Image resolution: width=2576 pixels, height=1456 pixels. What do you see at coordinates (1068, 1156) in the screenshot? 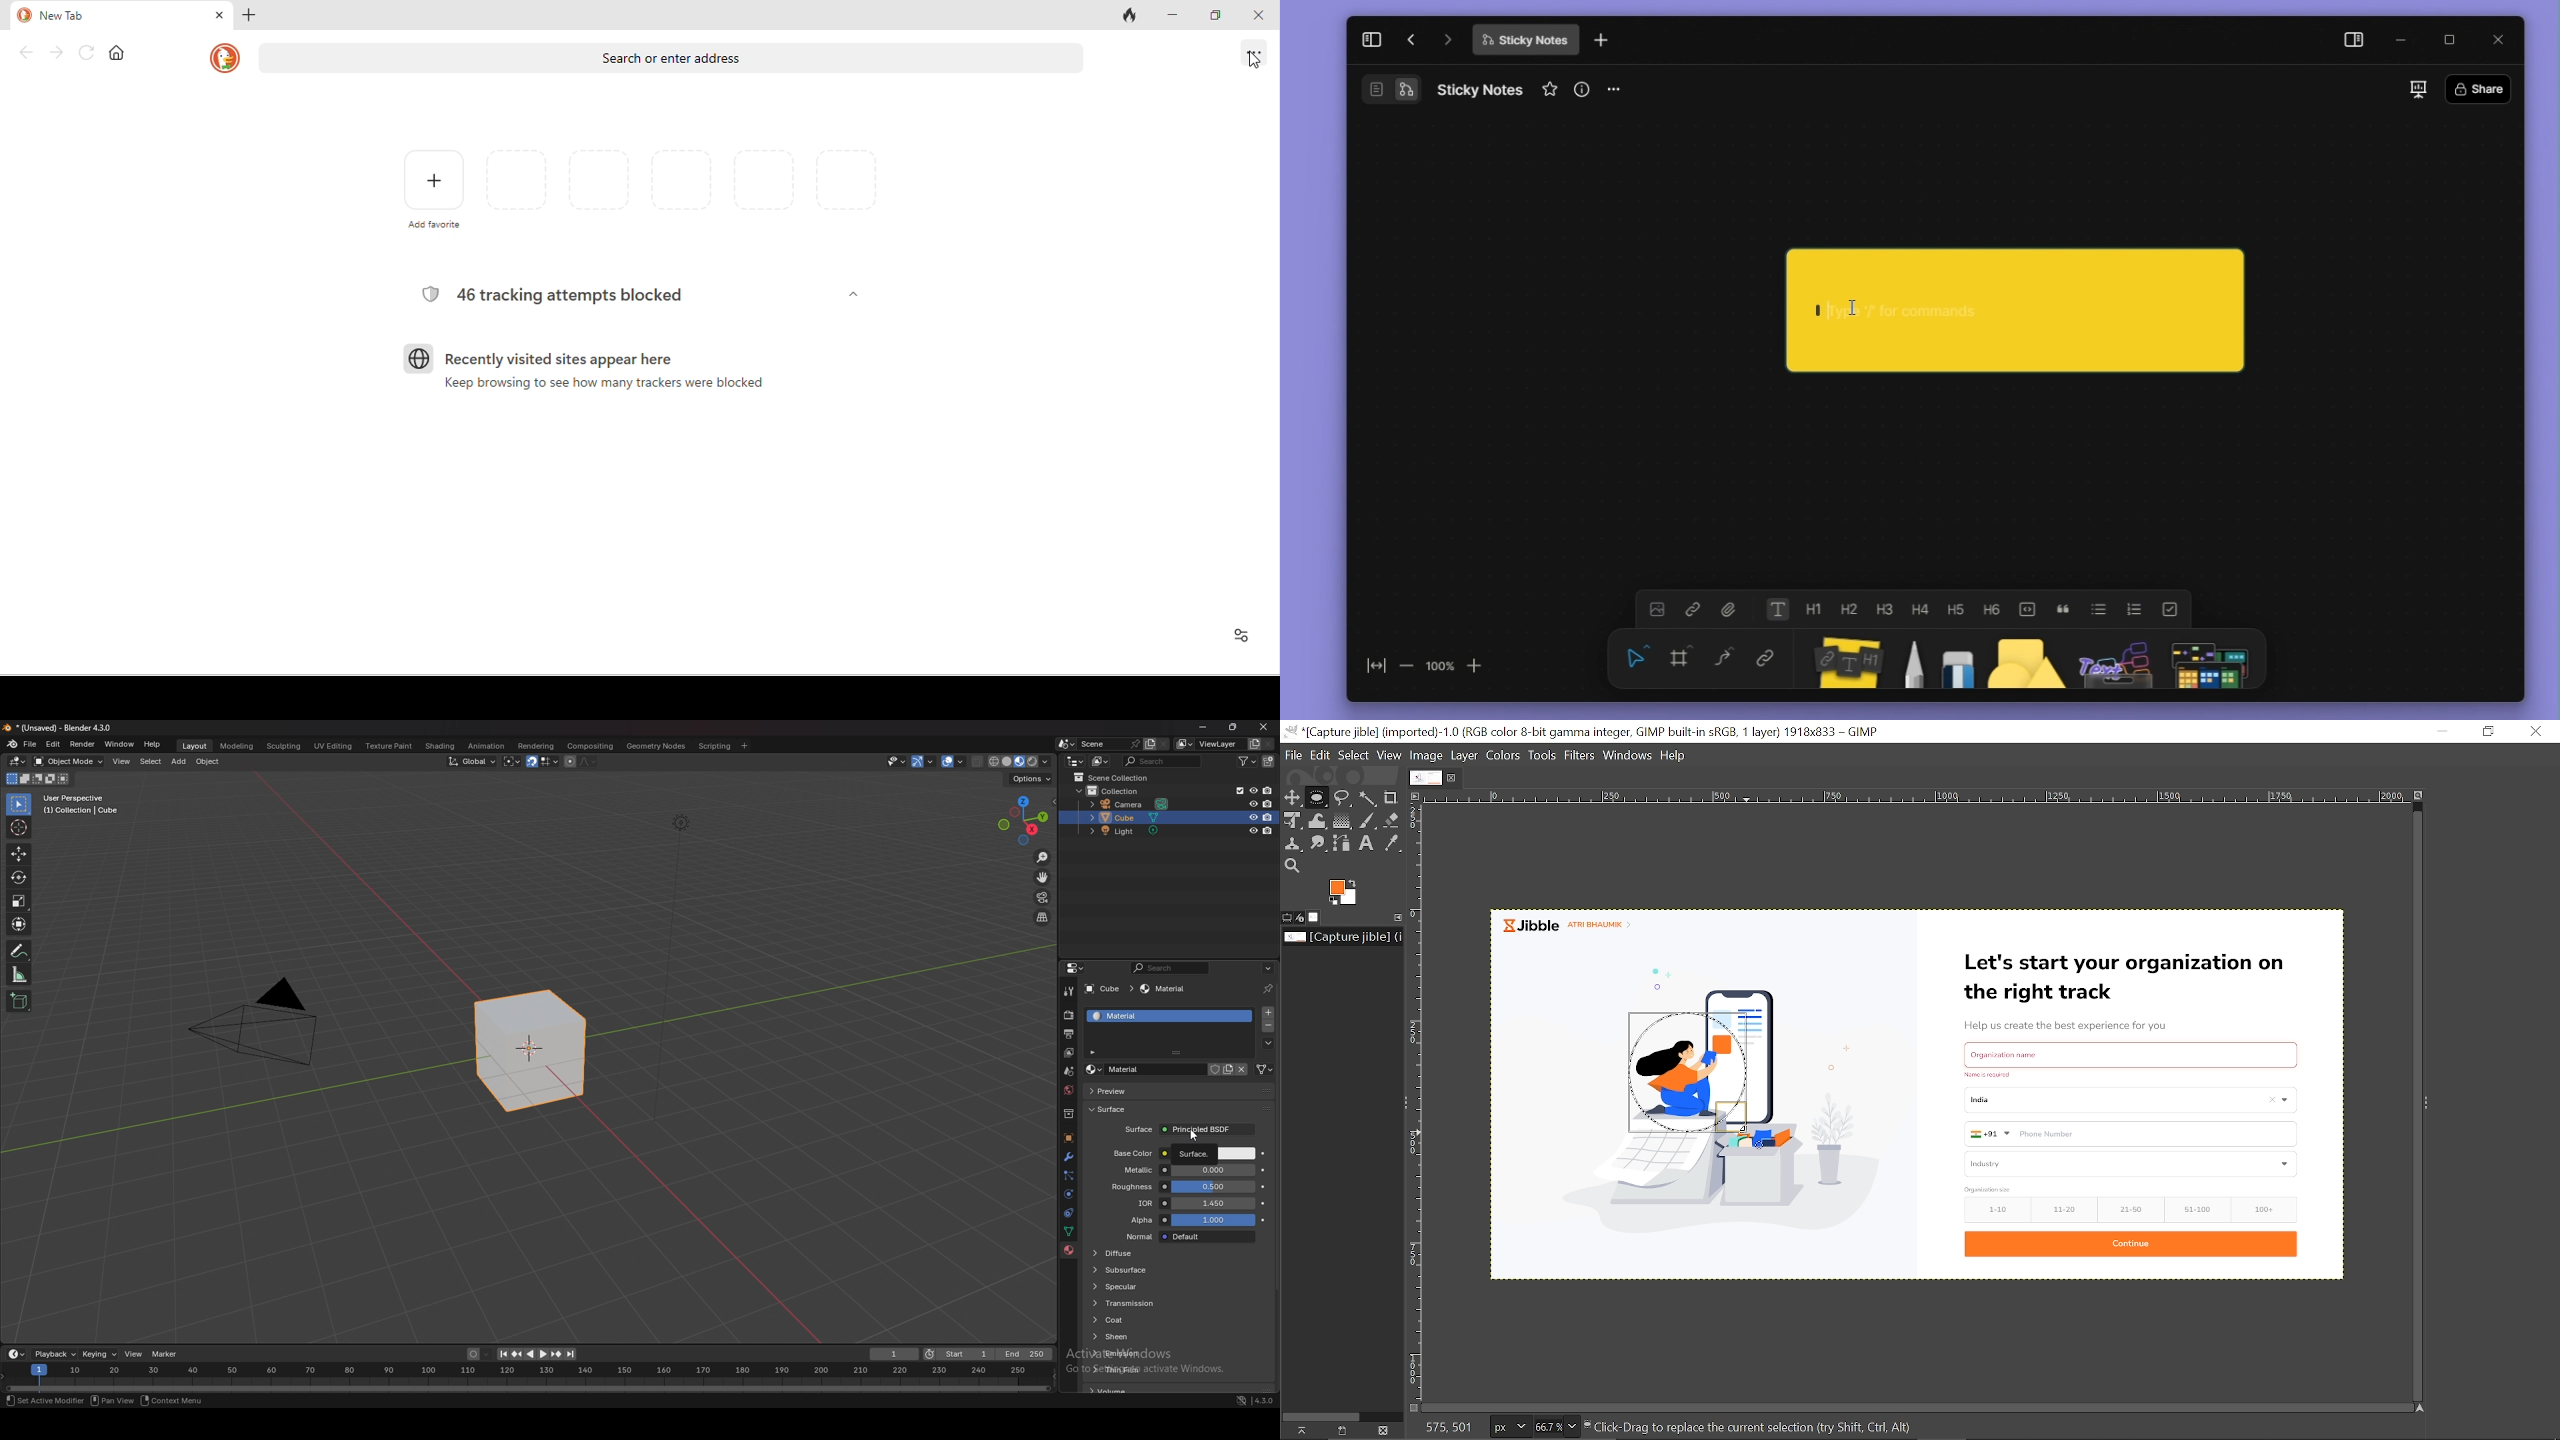
I see `modifier` at bounding box center [1068, 1156].